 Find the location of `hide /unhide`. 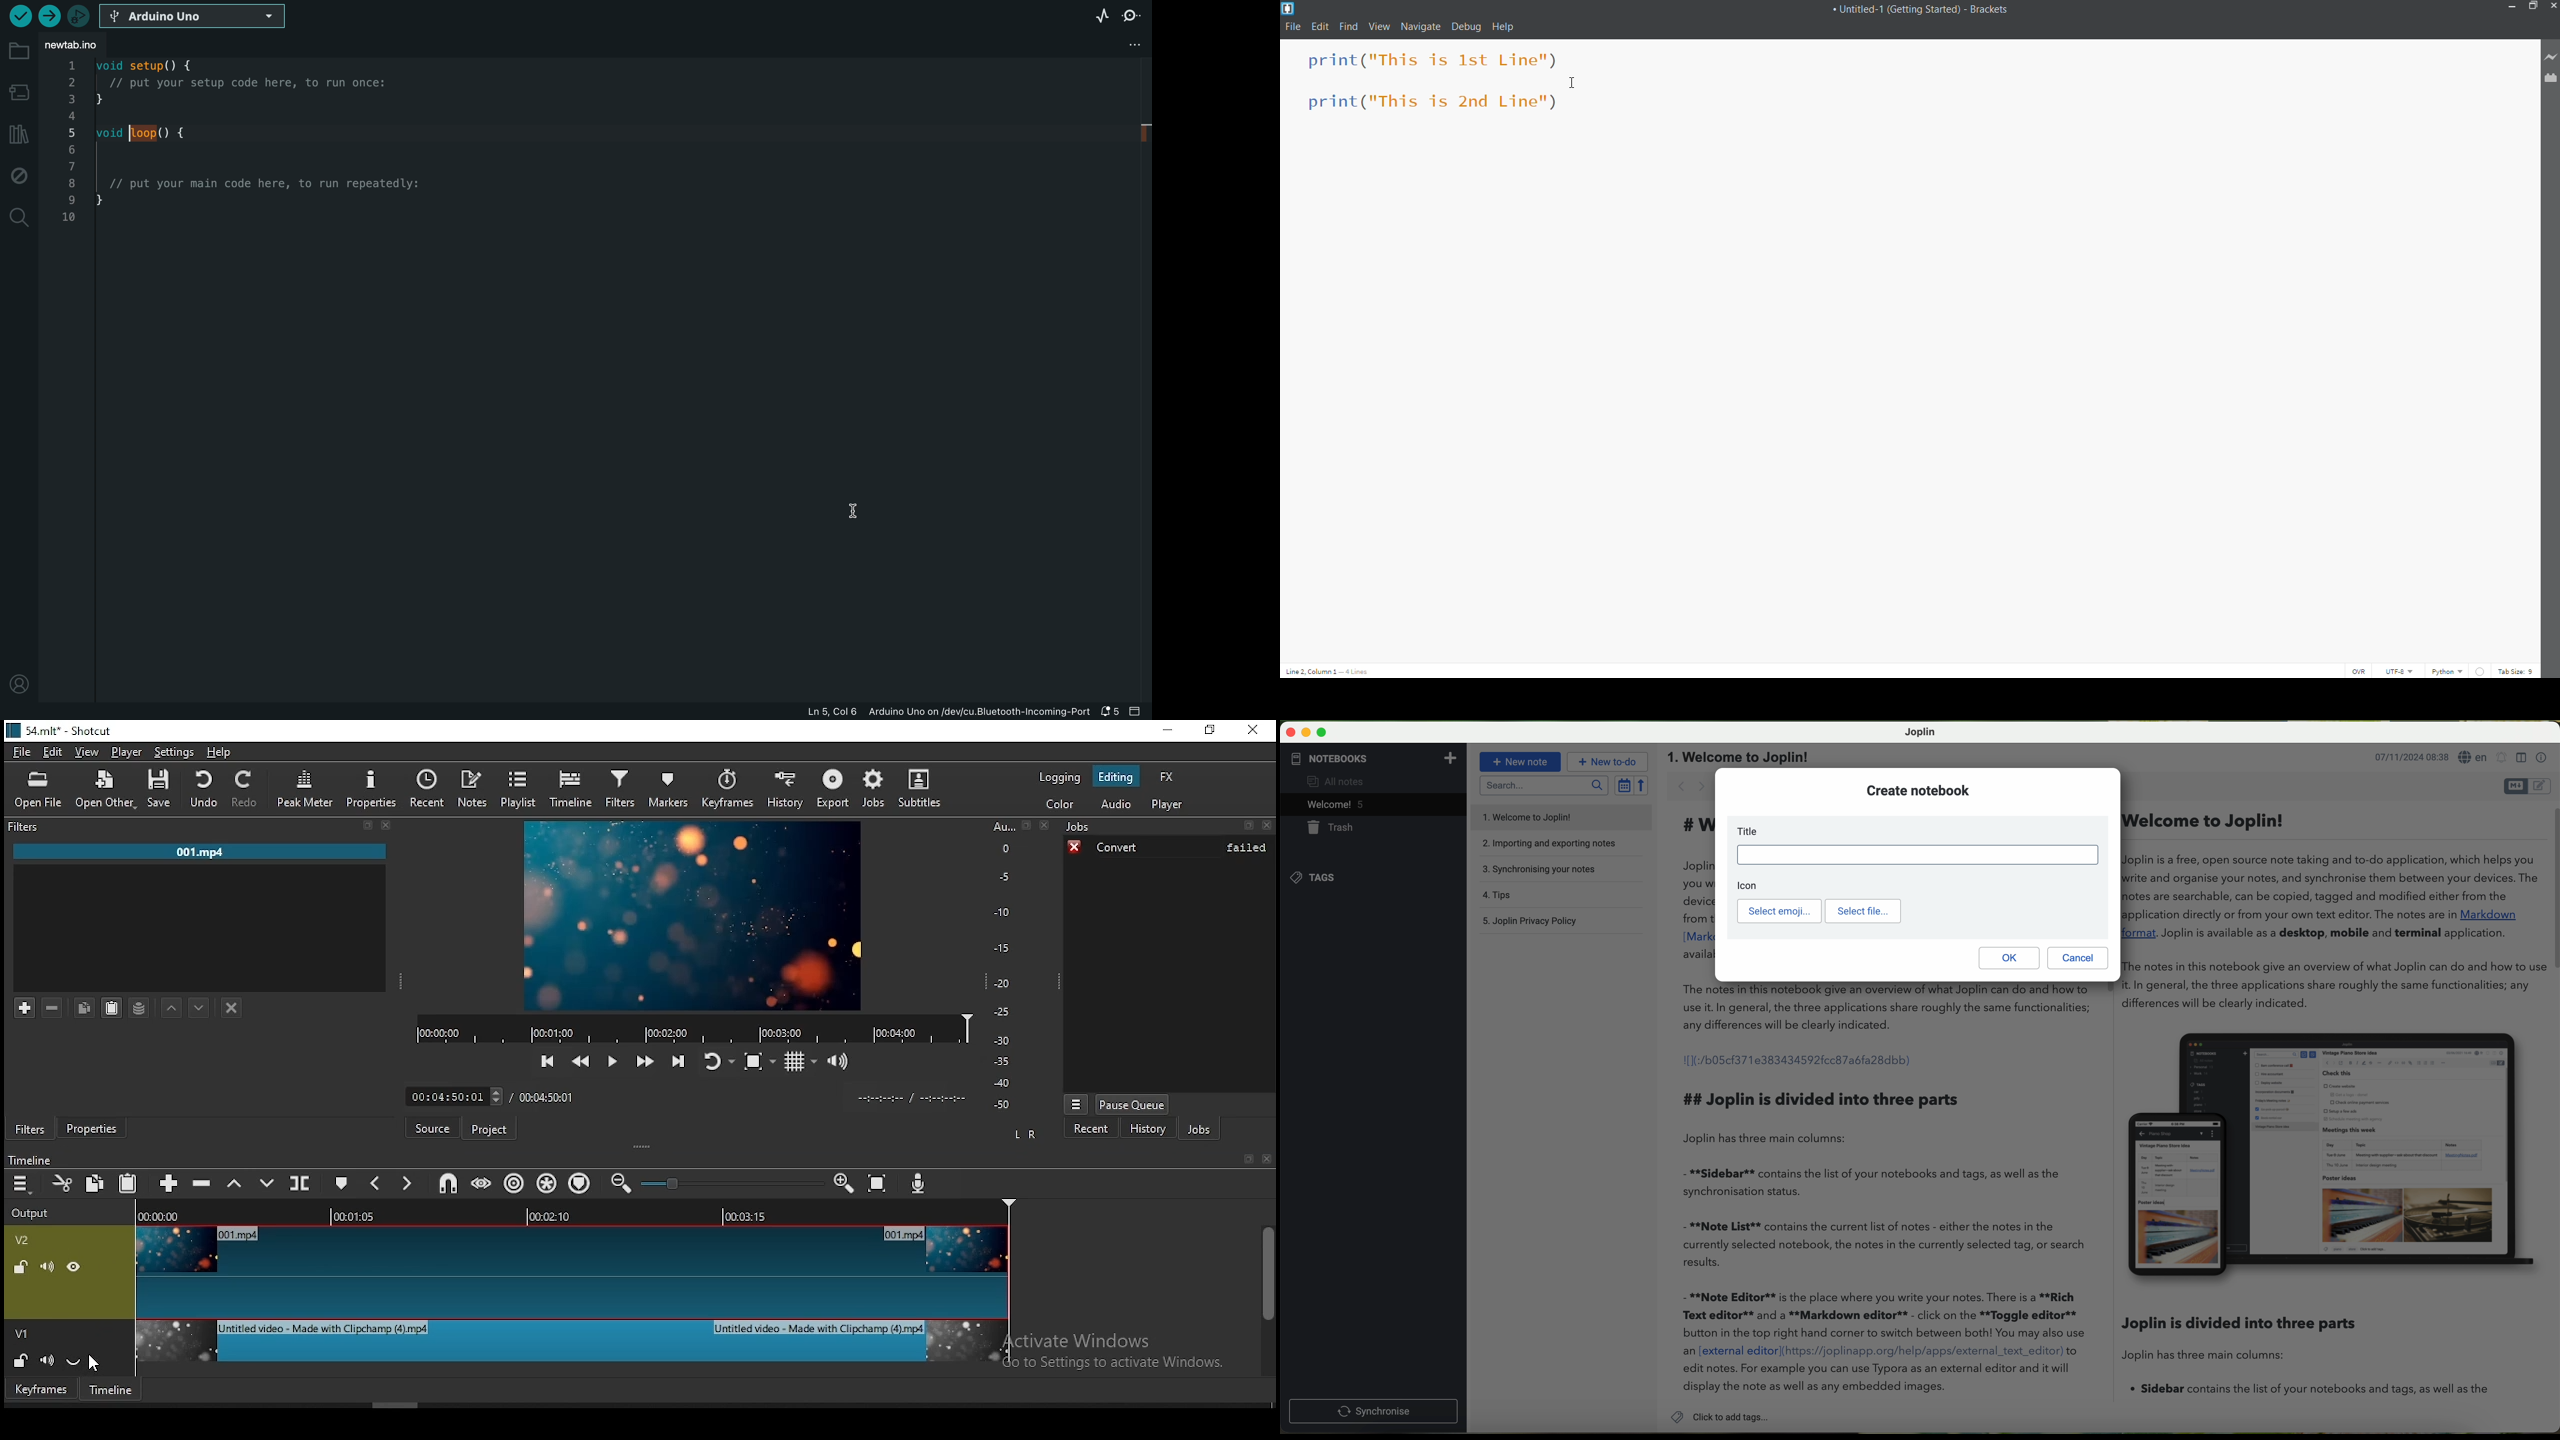

hide /unhide is located at coordinates (76, 1359).